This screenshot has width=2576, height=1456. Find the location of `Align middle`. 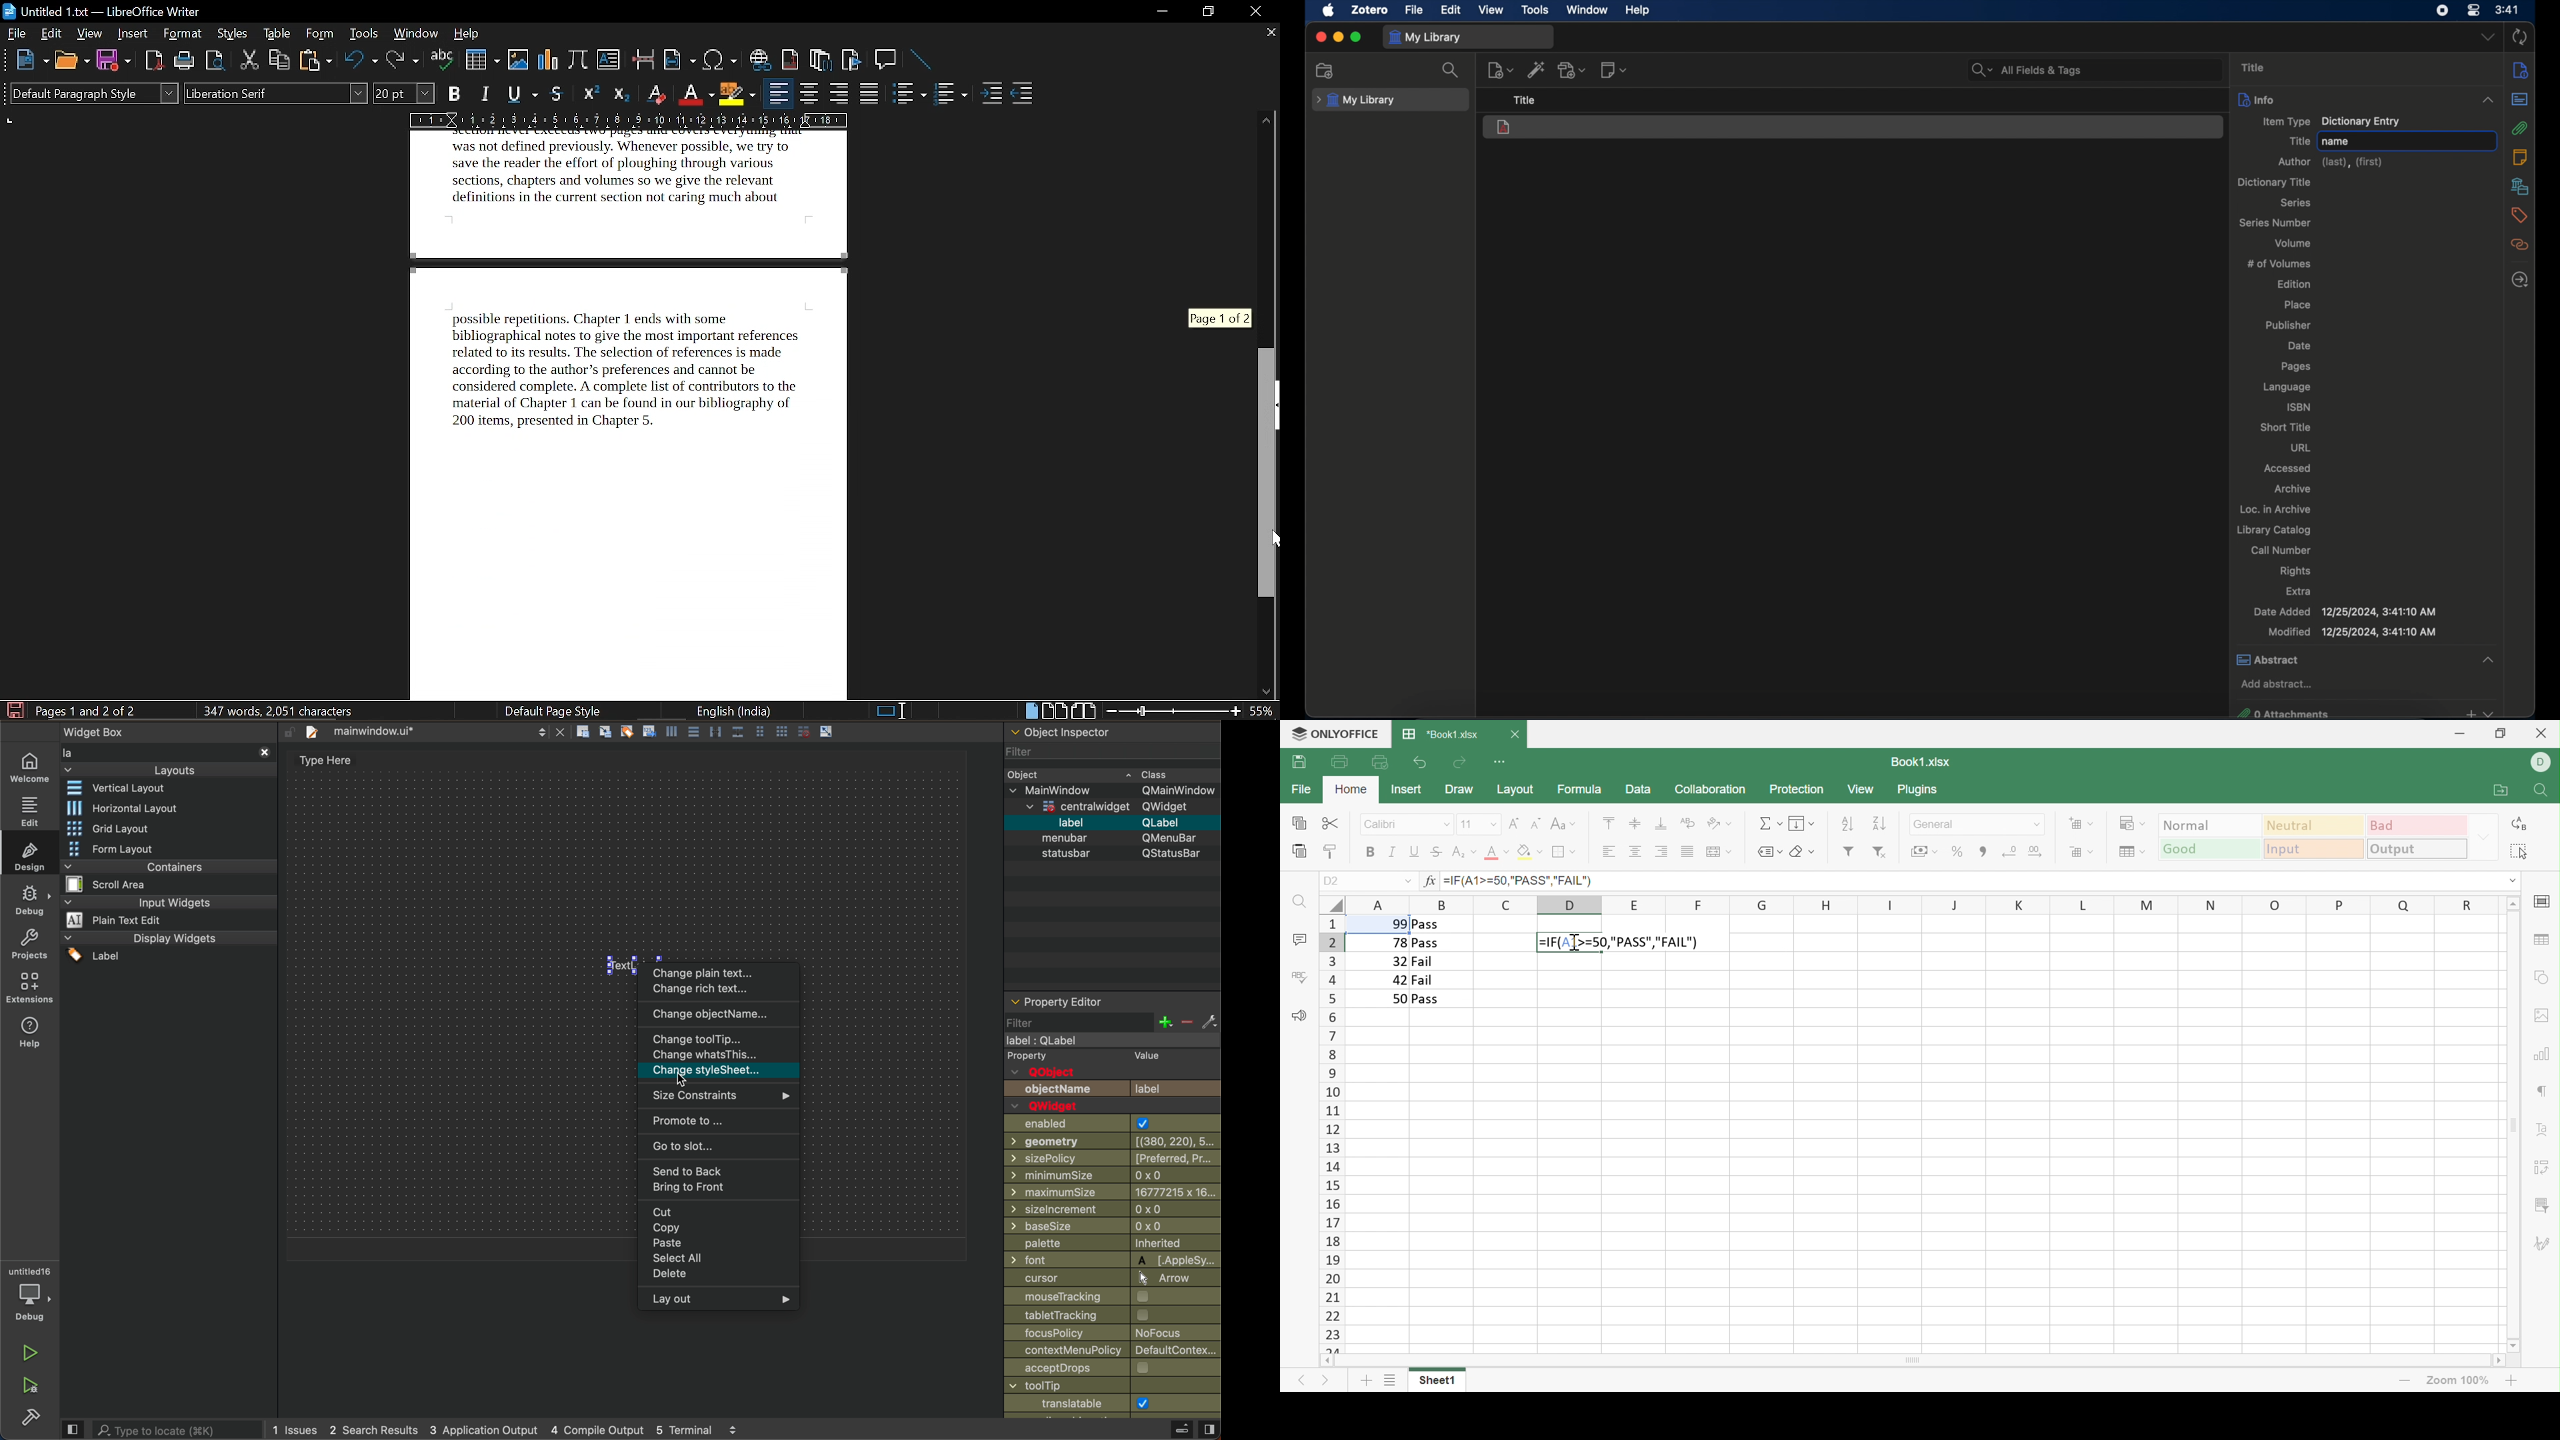

Align middle is located at coordinates (1633, 823).